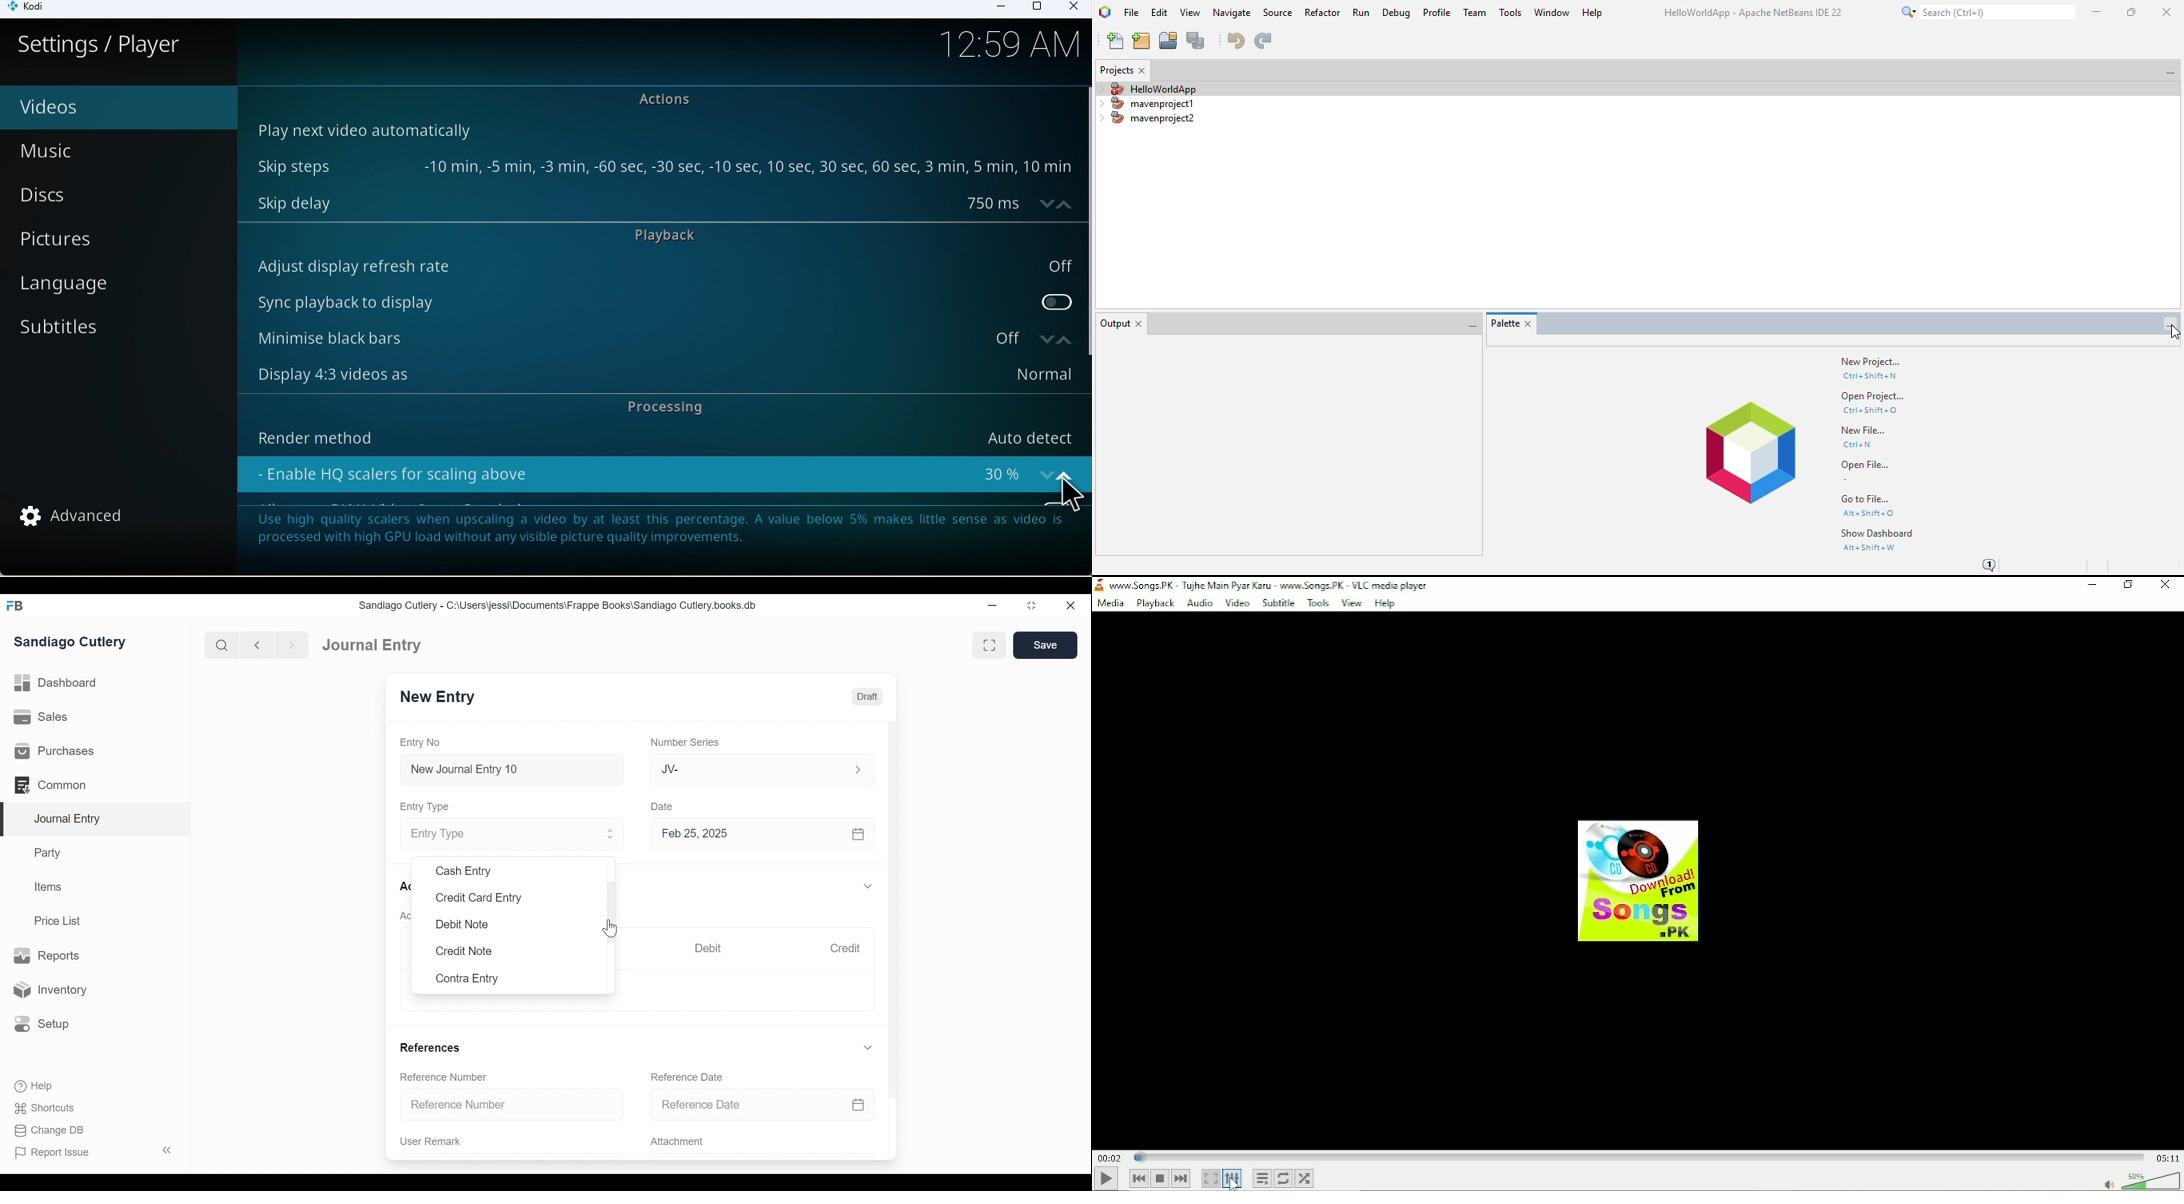  I want to click on JV-, so click(748, 769).